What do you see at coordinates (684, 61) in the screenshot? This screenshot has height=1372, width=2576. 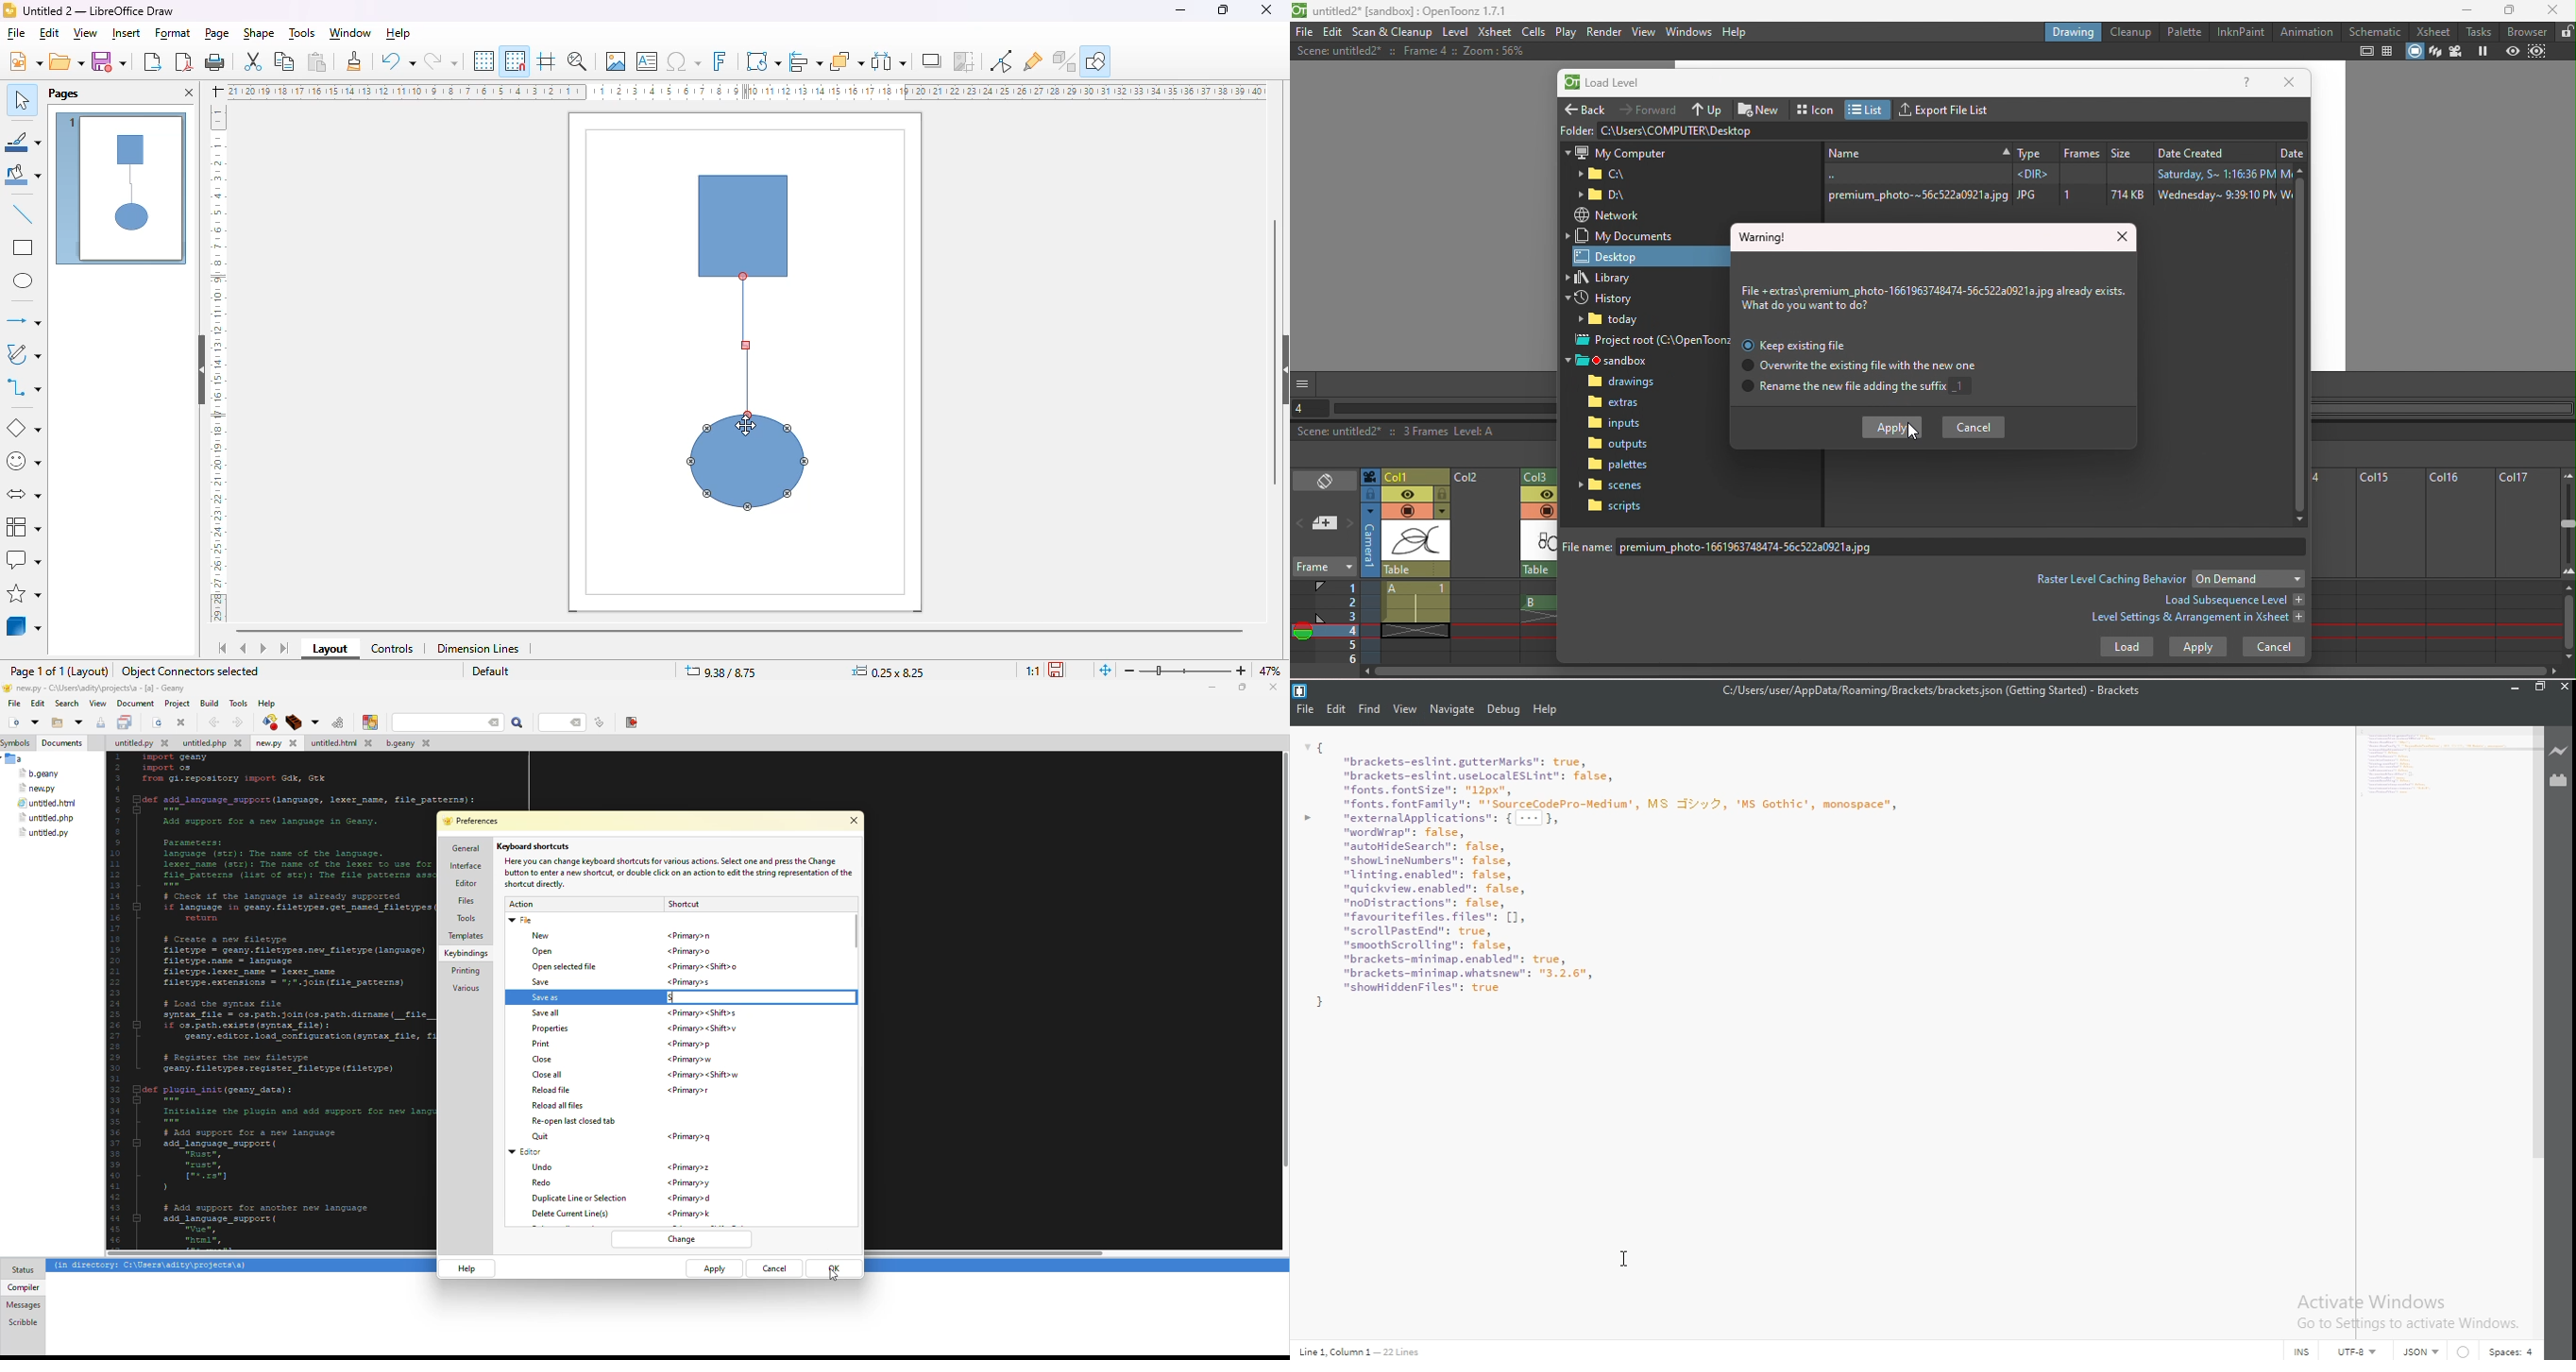 I see `insert special characters` at bounding box center [684, 61].